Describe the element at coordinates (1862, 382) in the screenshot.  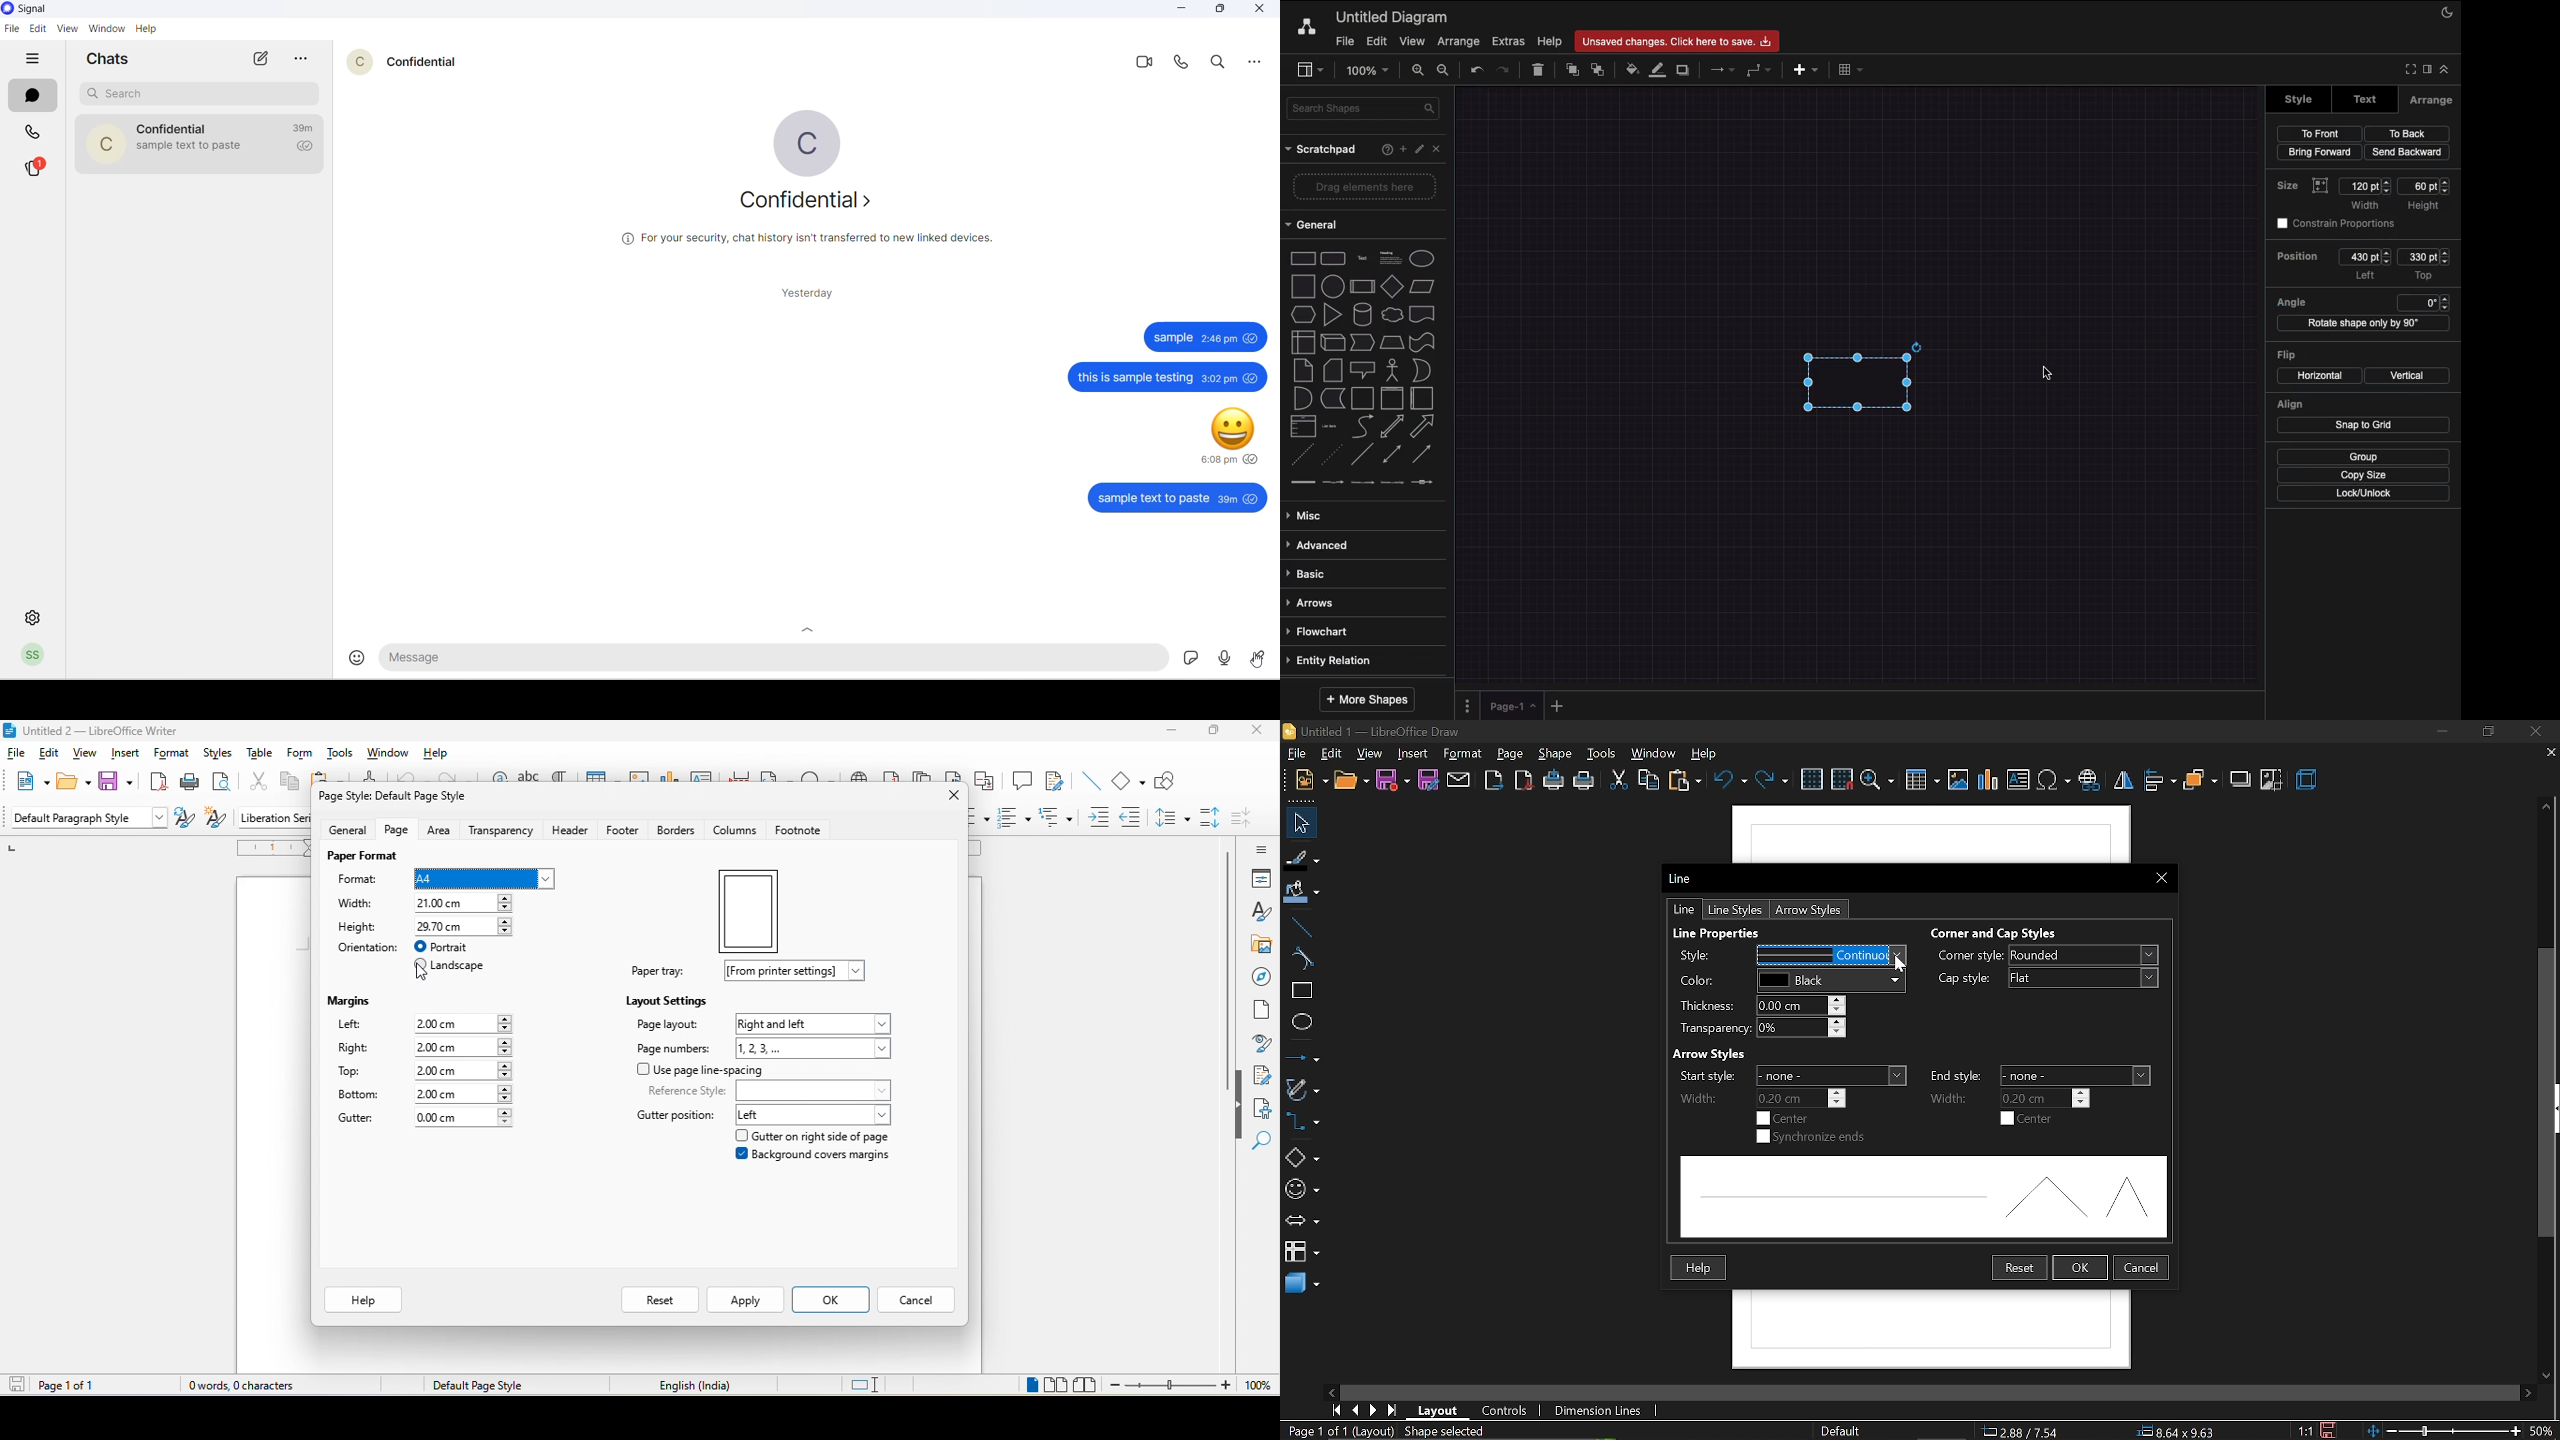
I see `Shape` at that location.